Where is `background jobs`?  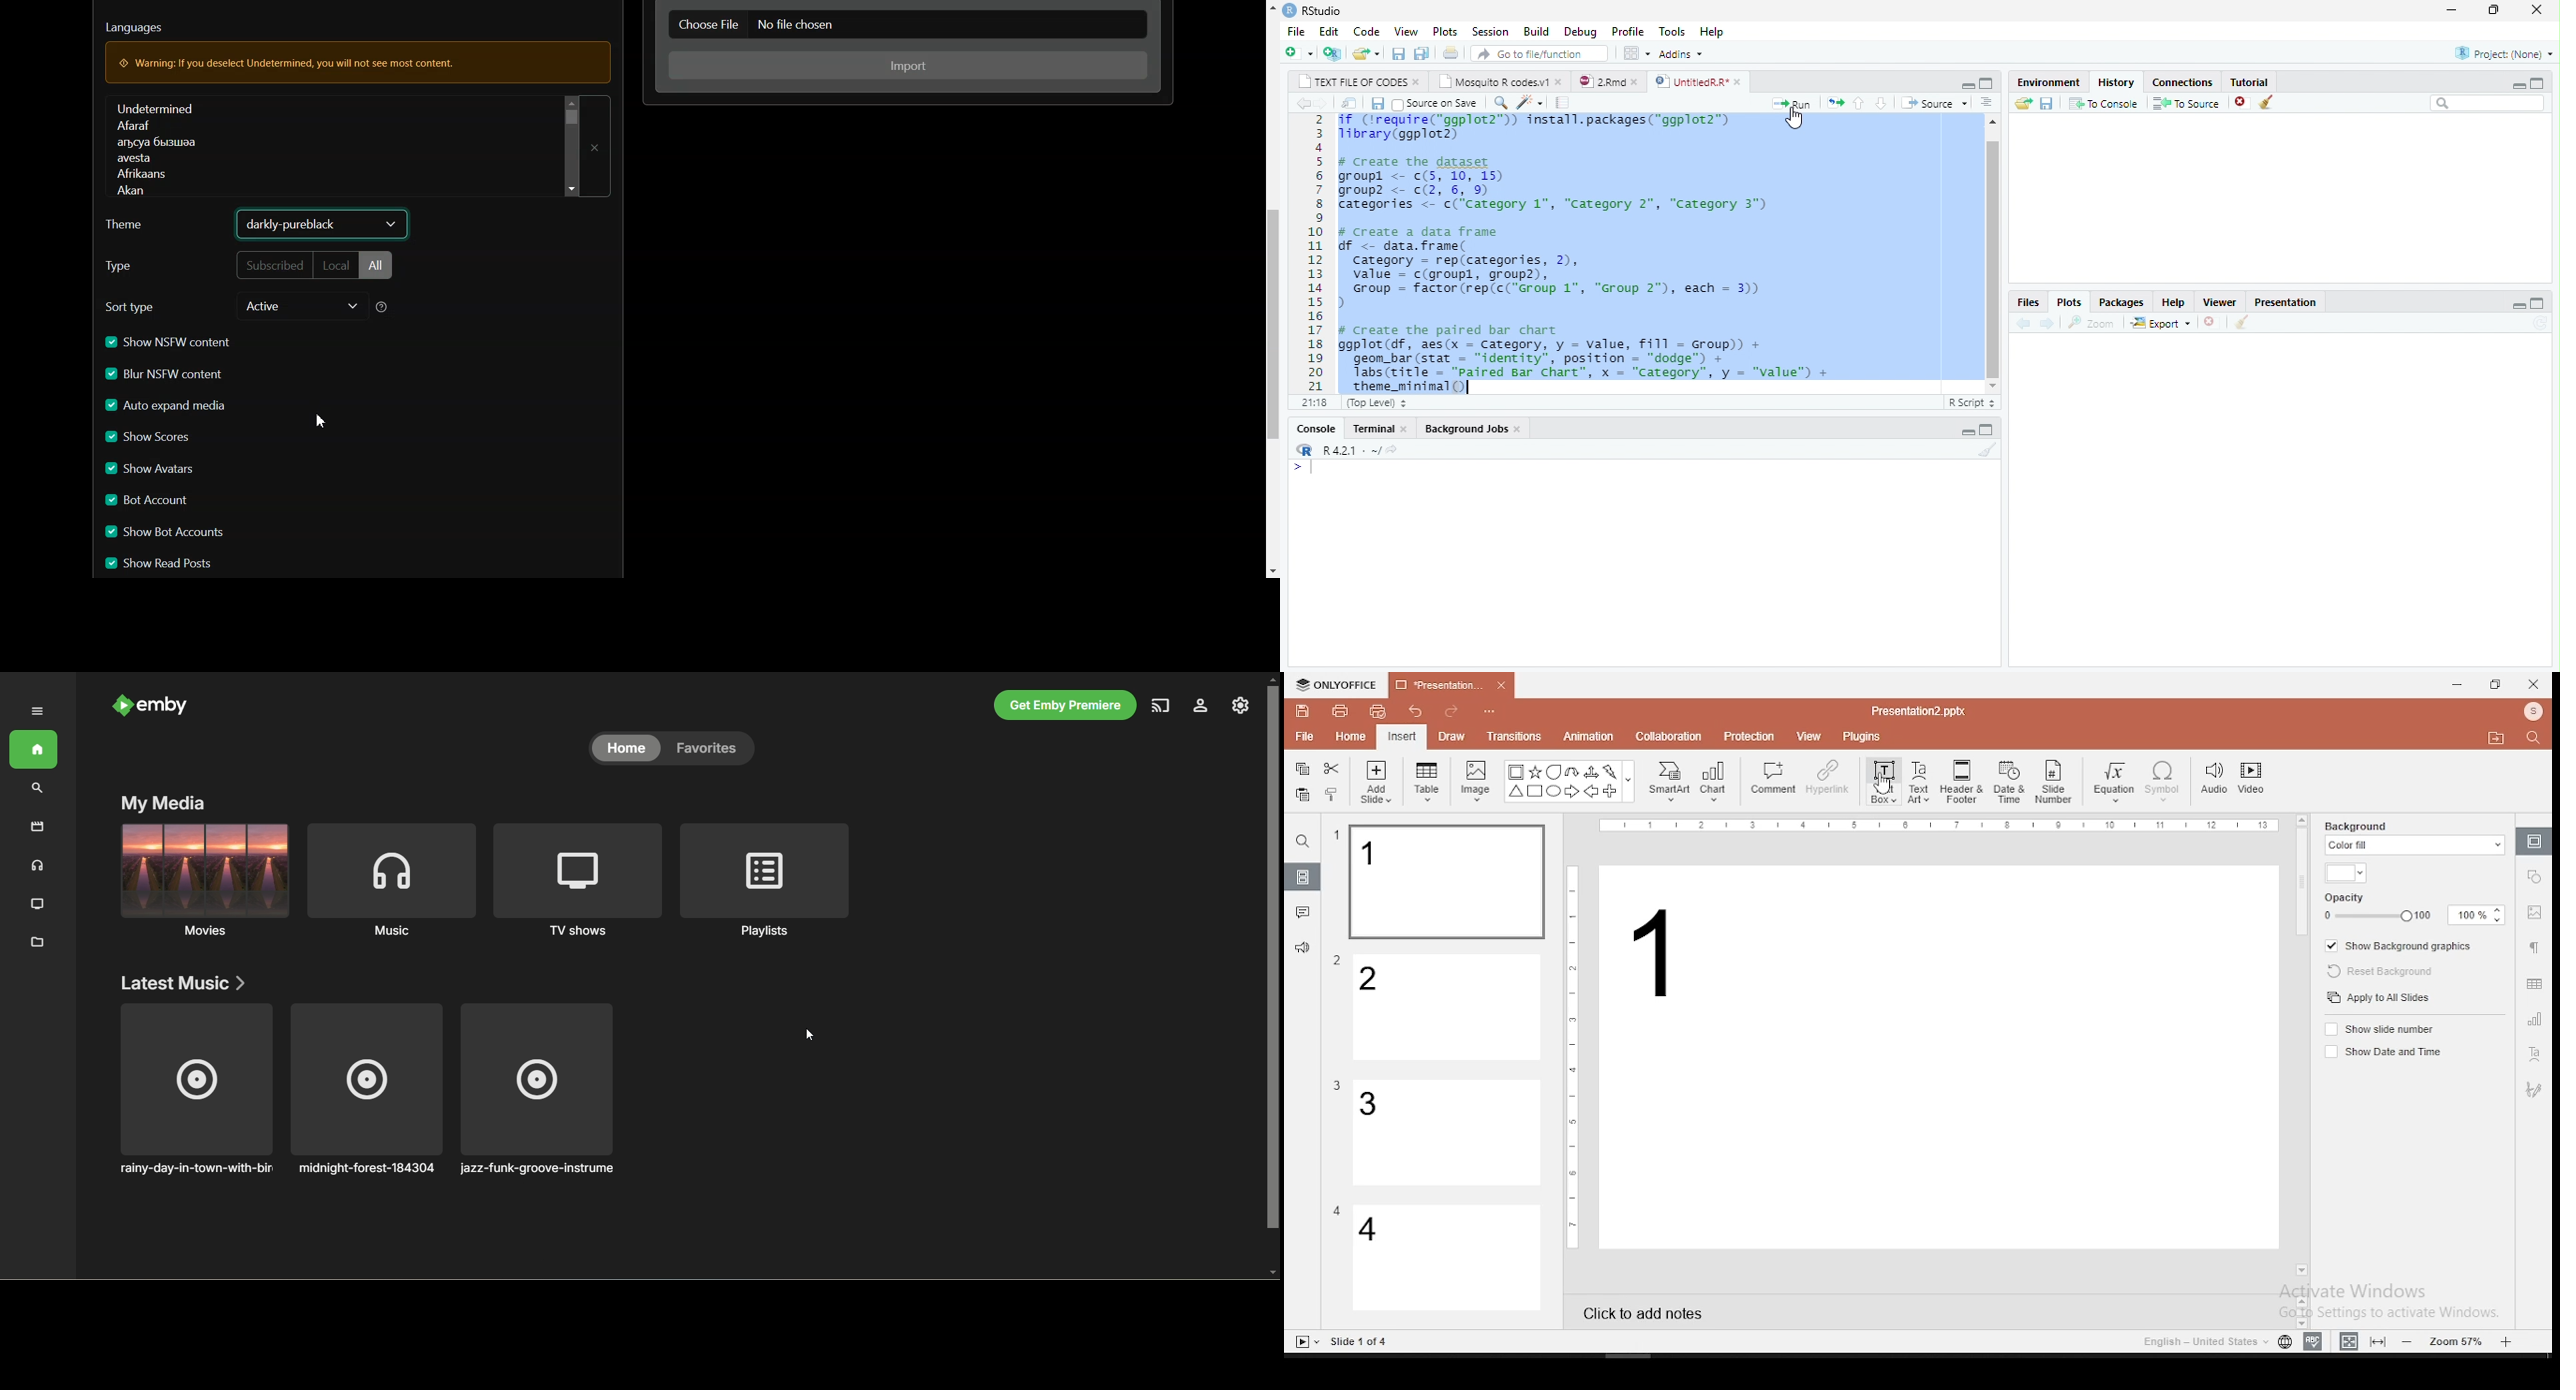 background jobs is located at coordinates (1466, 428).